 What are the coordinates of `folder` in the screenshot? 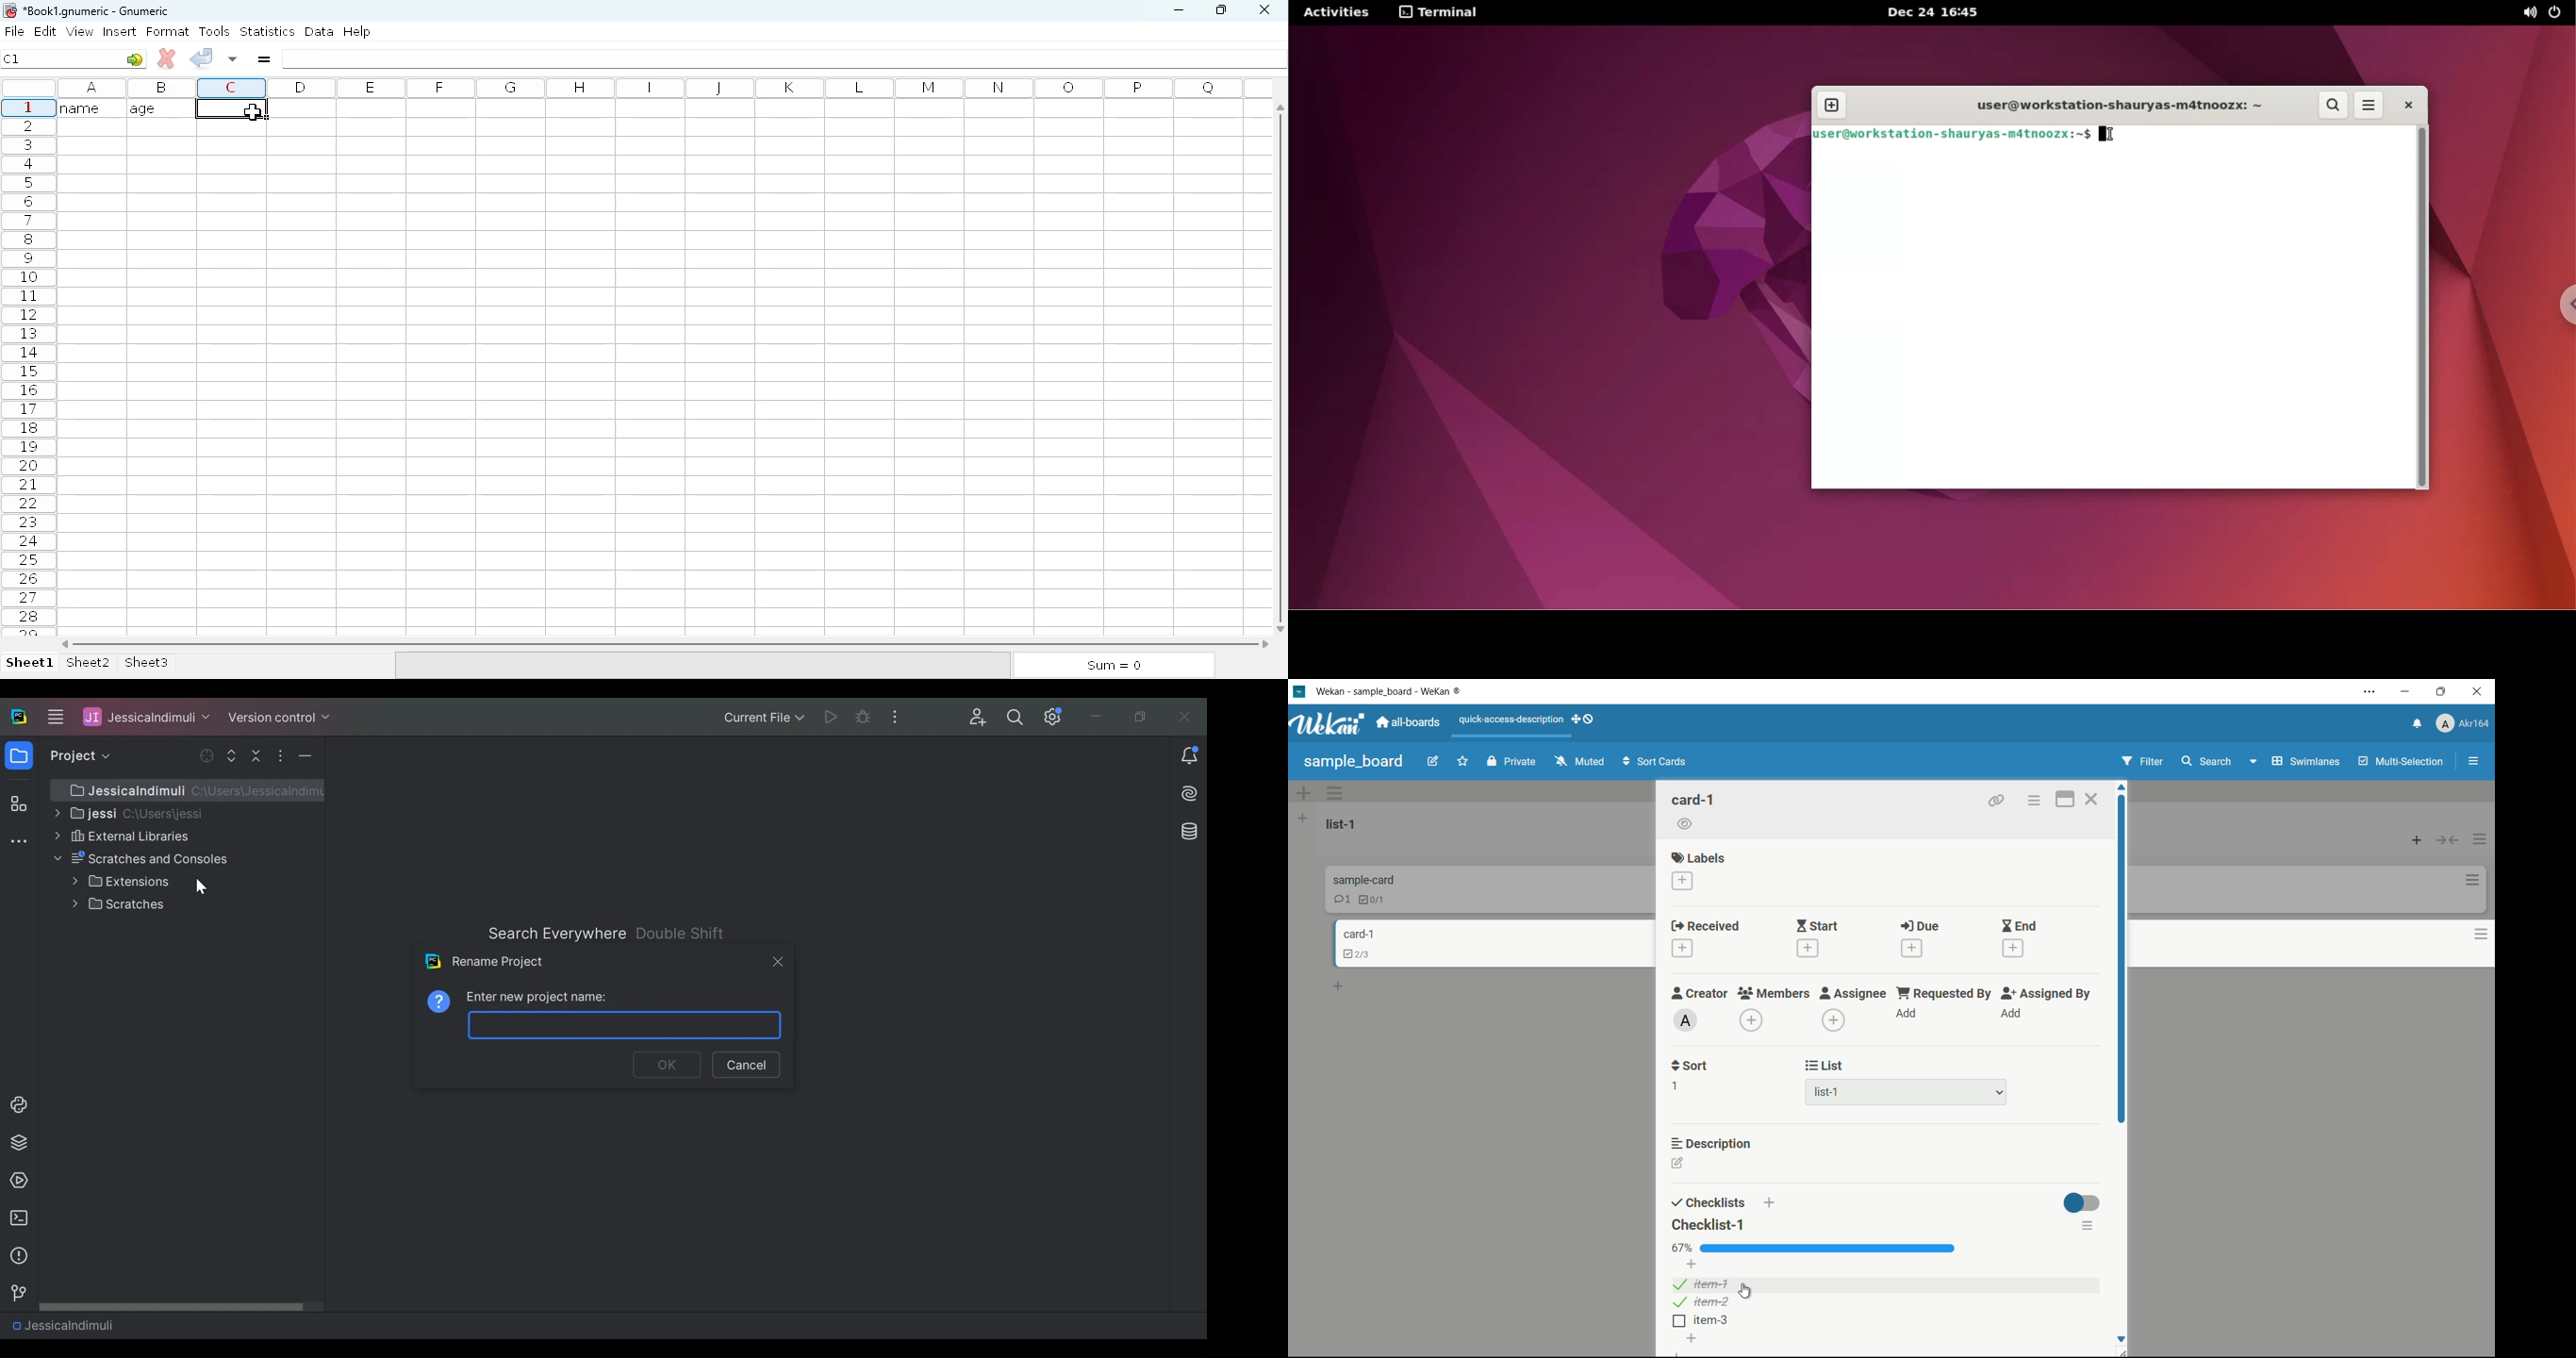 It's located at (18, 758).